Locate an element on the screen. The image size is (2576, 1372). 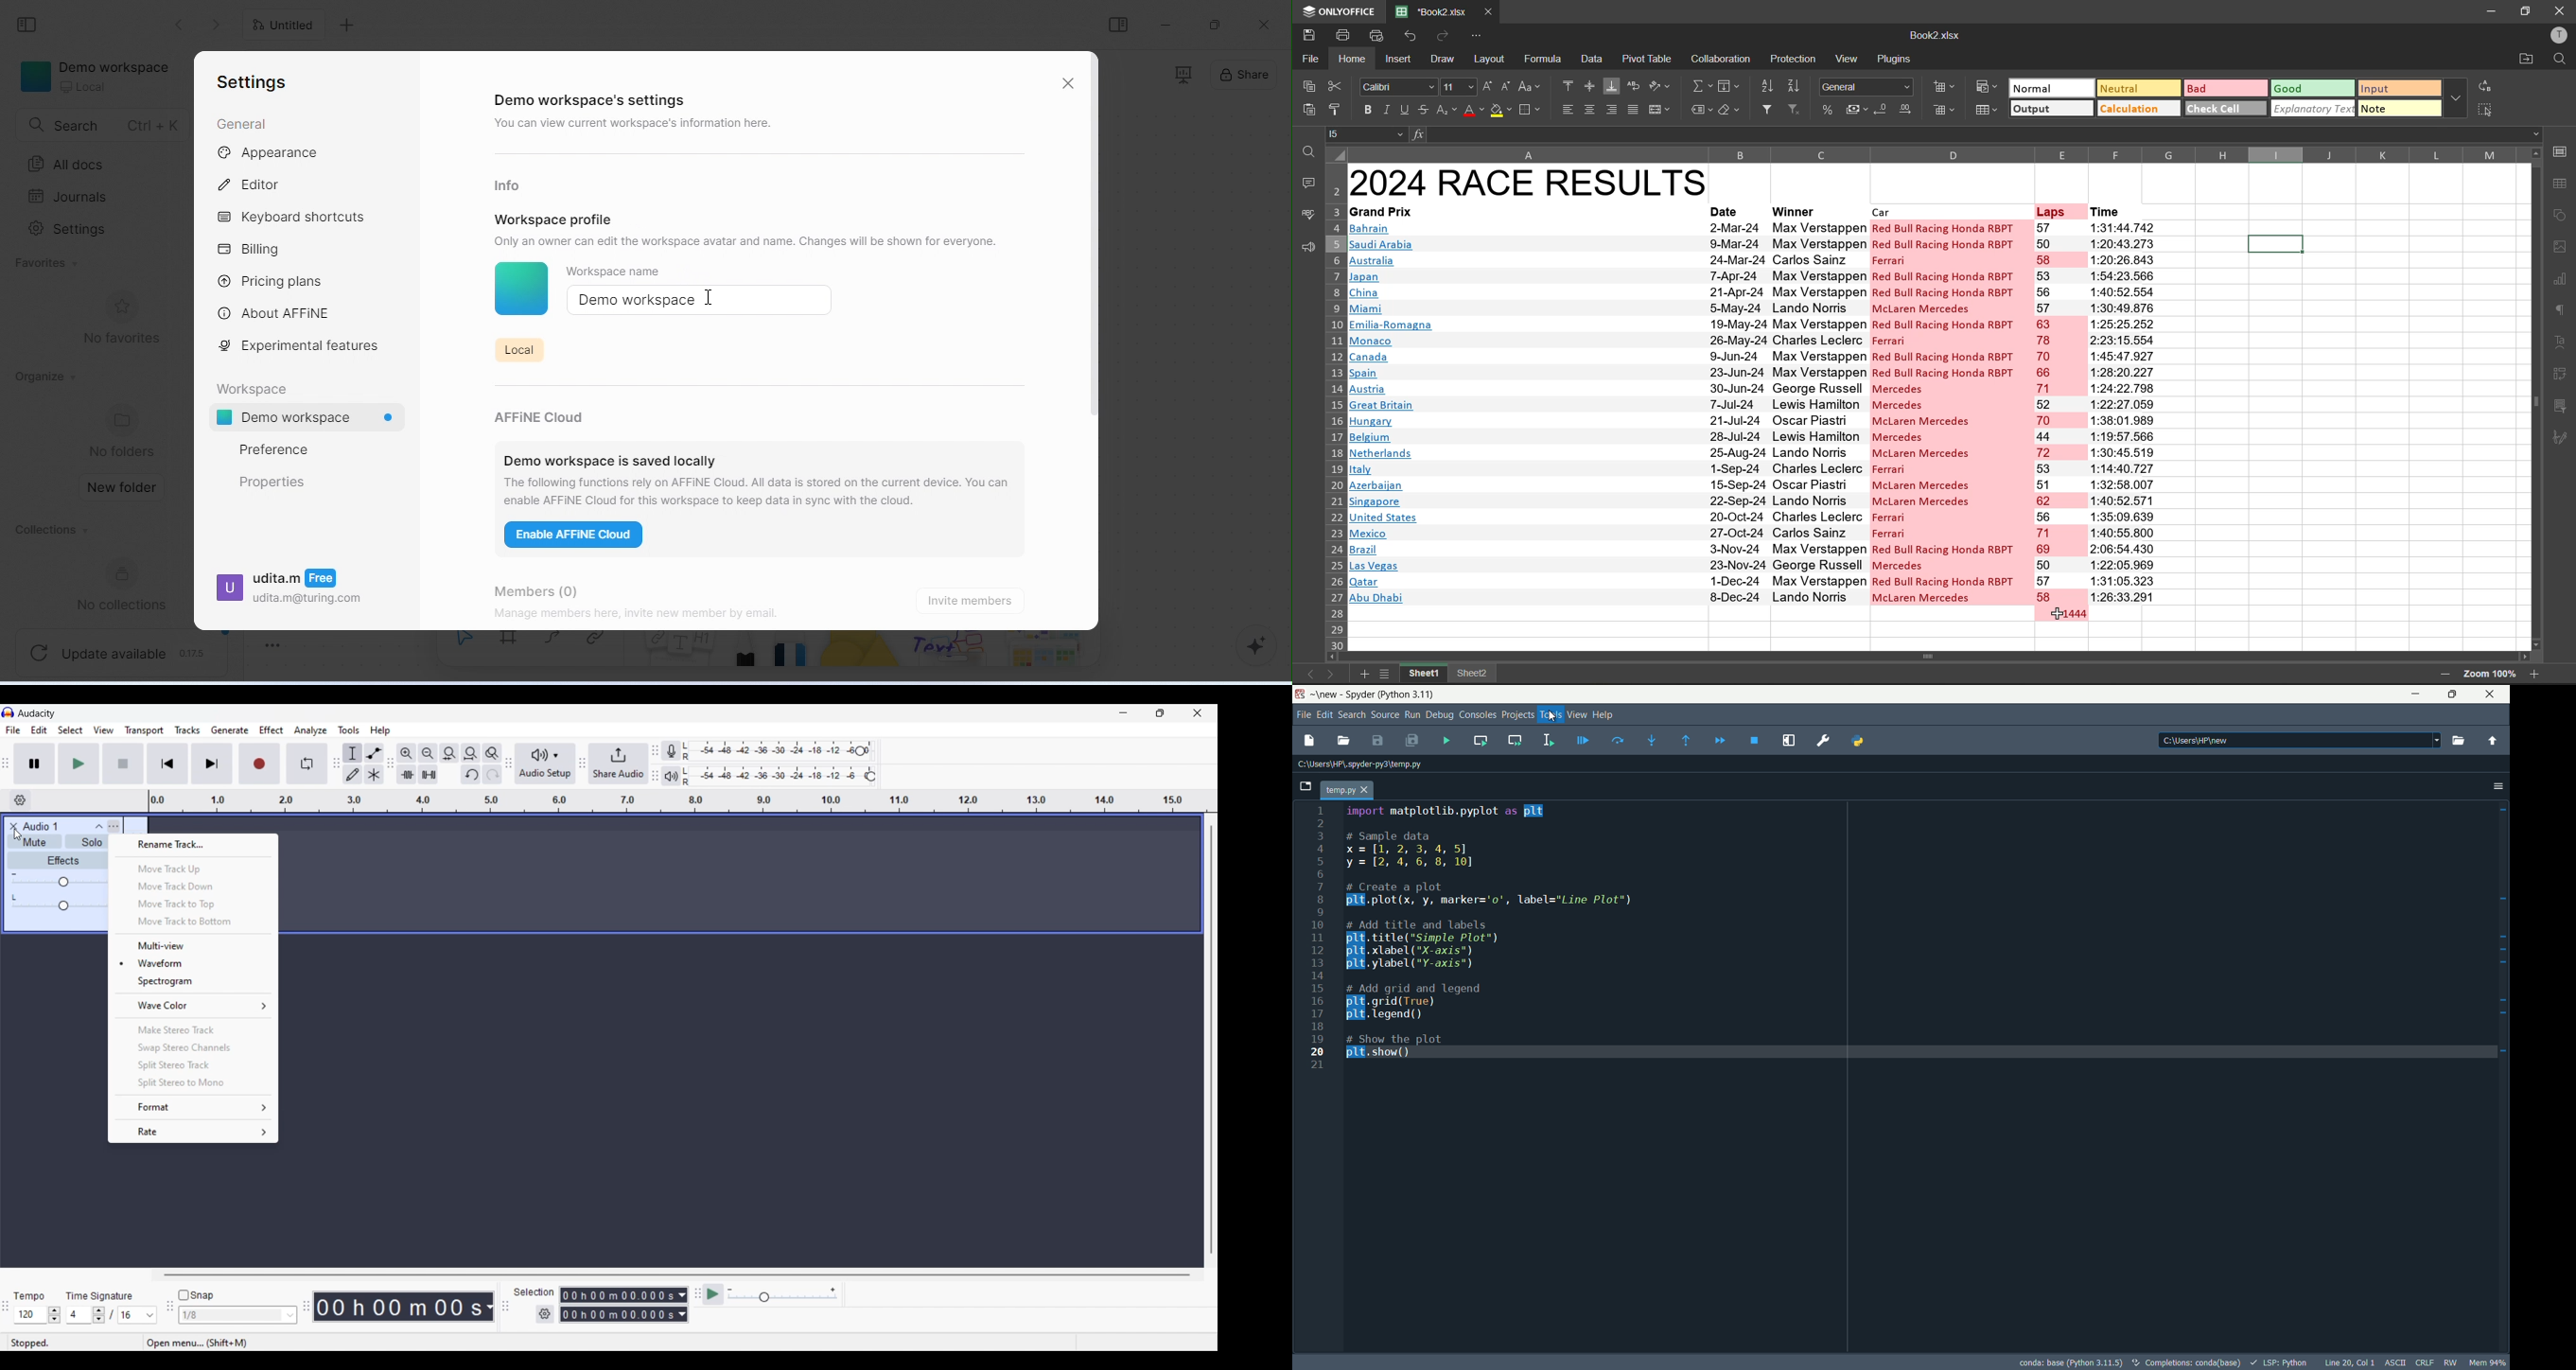
grand prix is located at coordinates (1383, 211).